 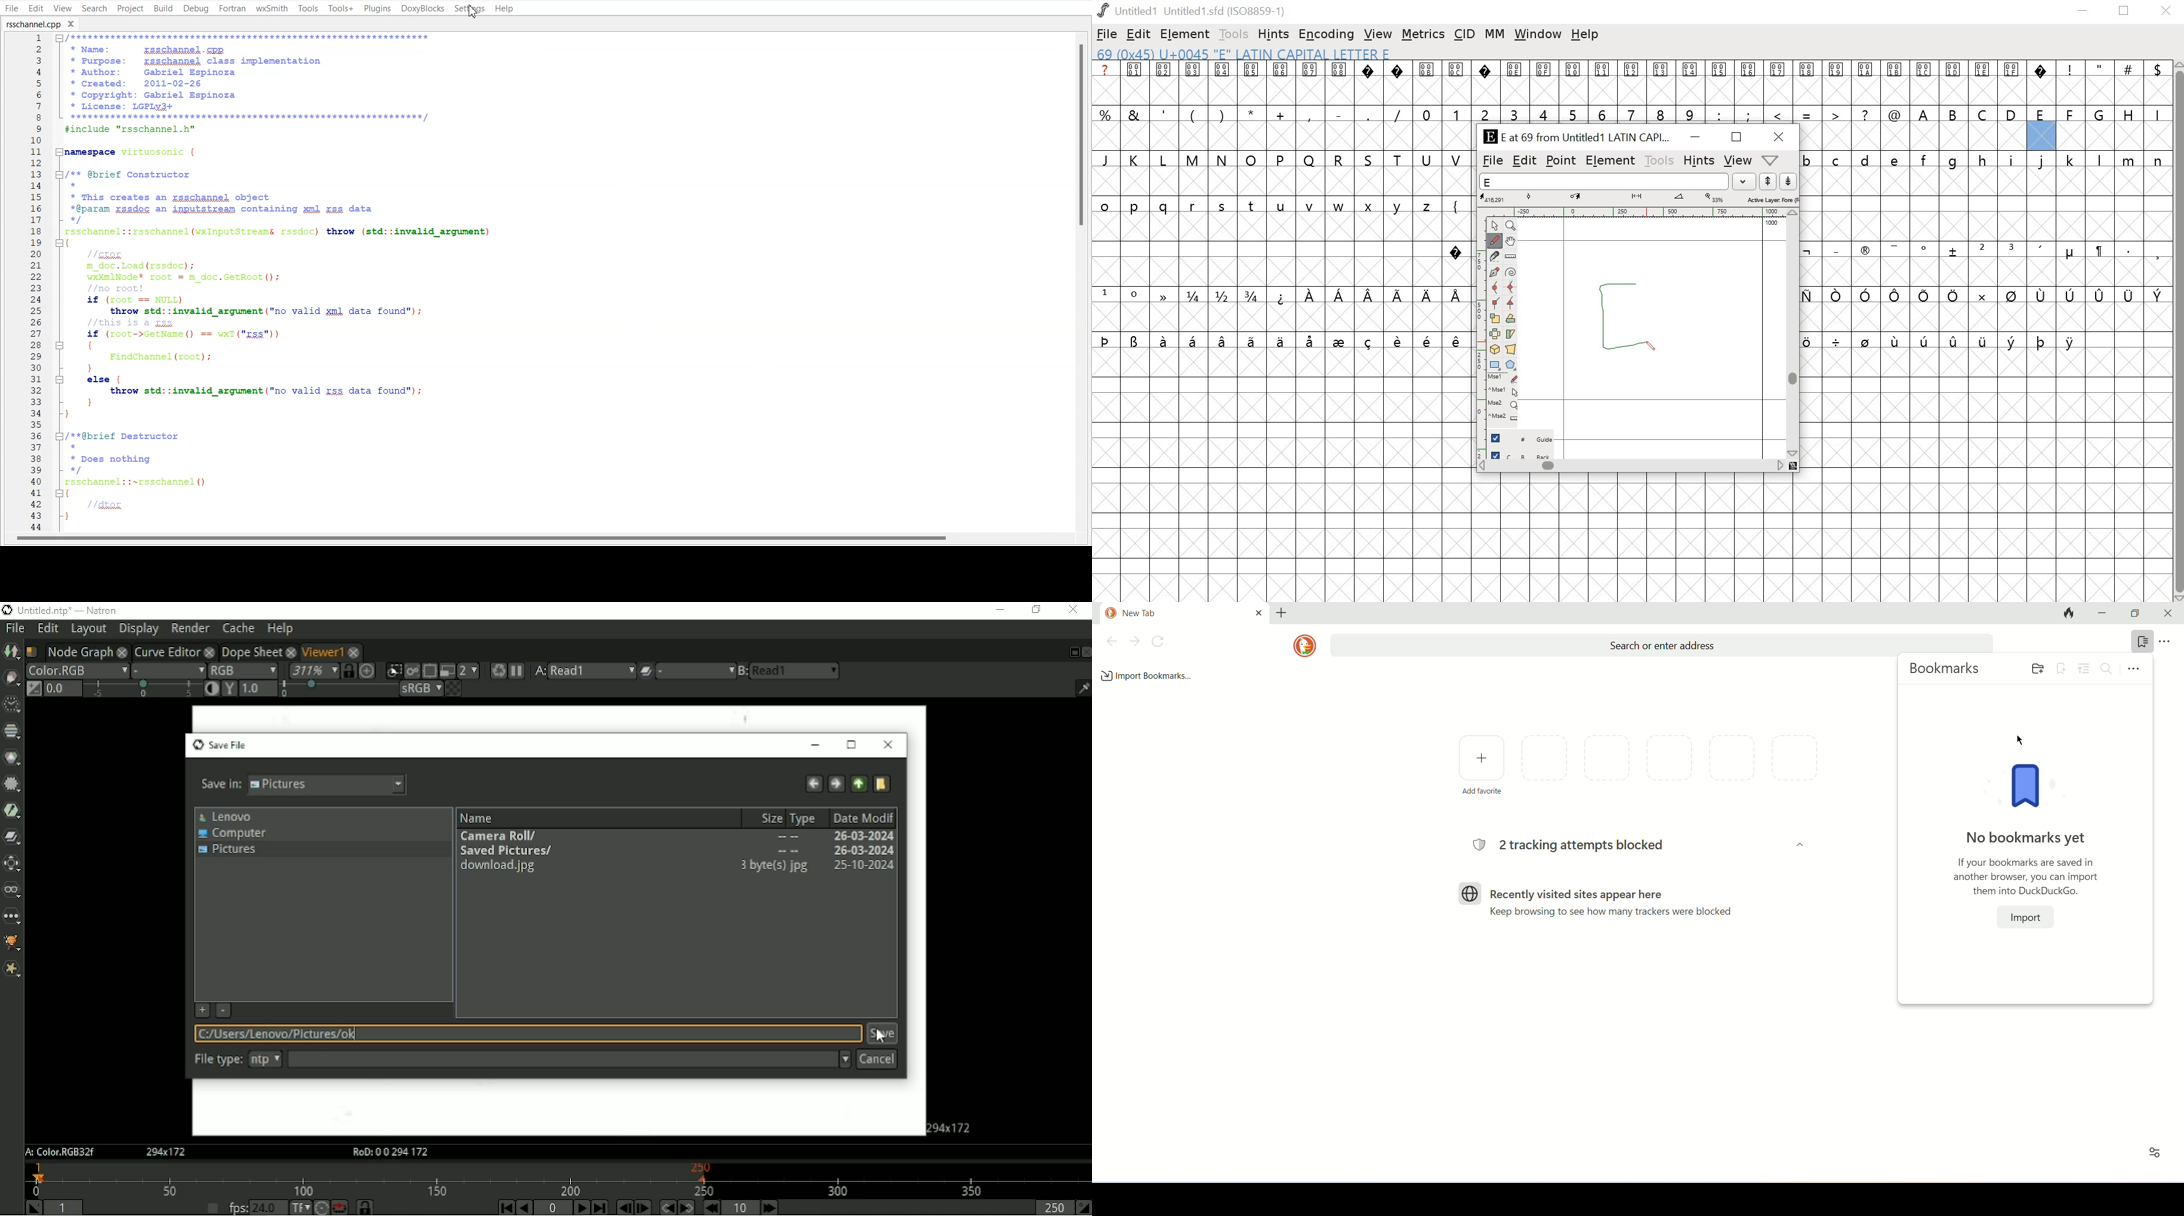 I want to click on Spiro, so click(x=1511, y=272).